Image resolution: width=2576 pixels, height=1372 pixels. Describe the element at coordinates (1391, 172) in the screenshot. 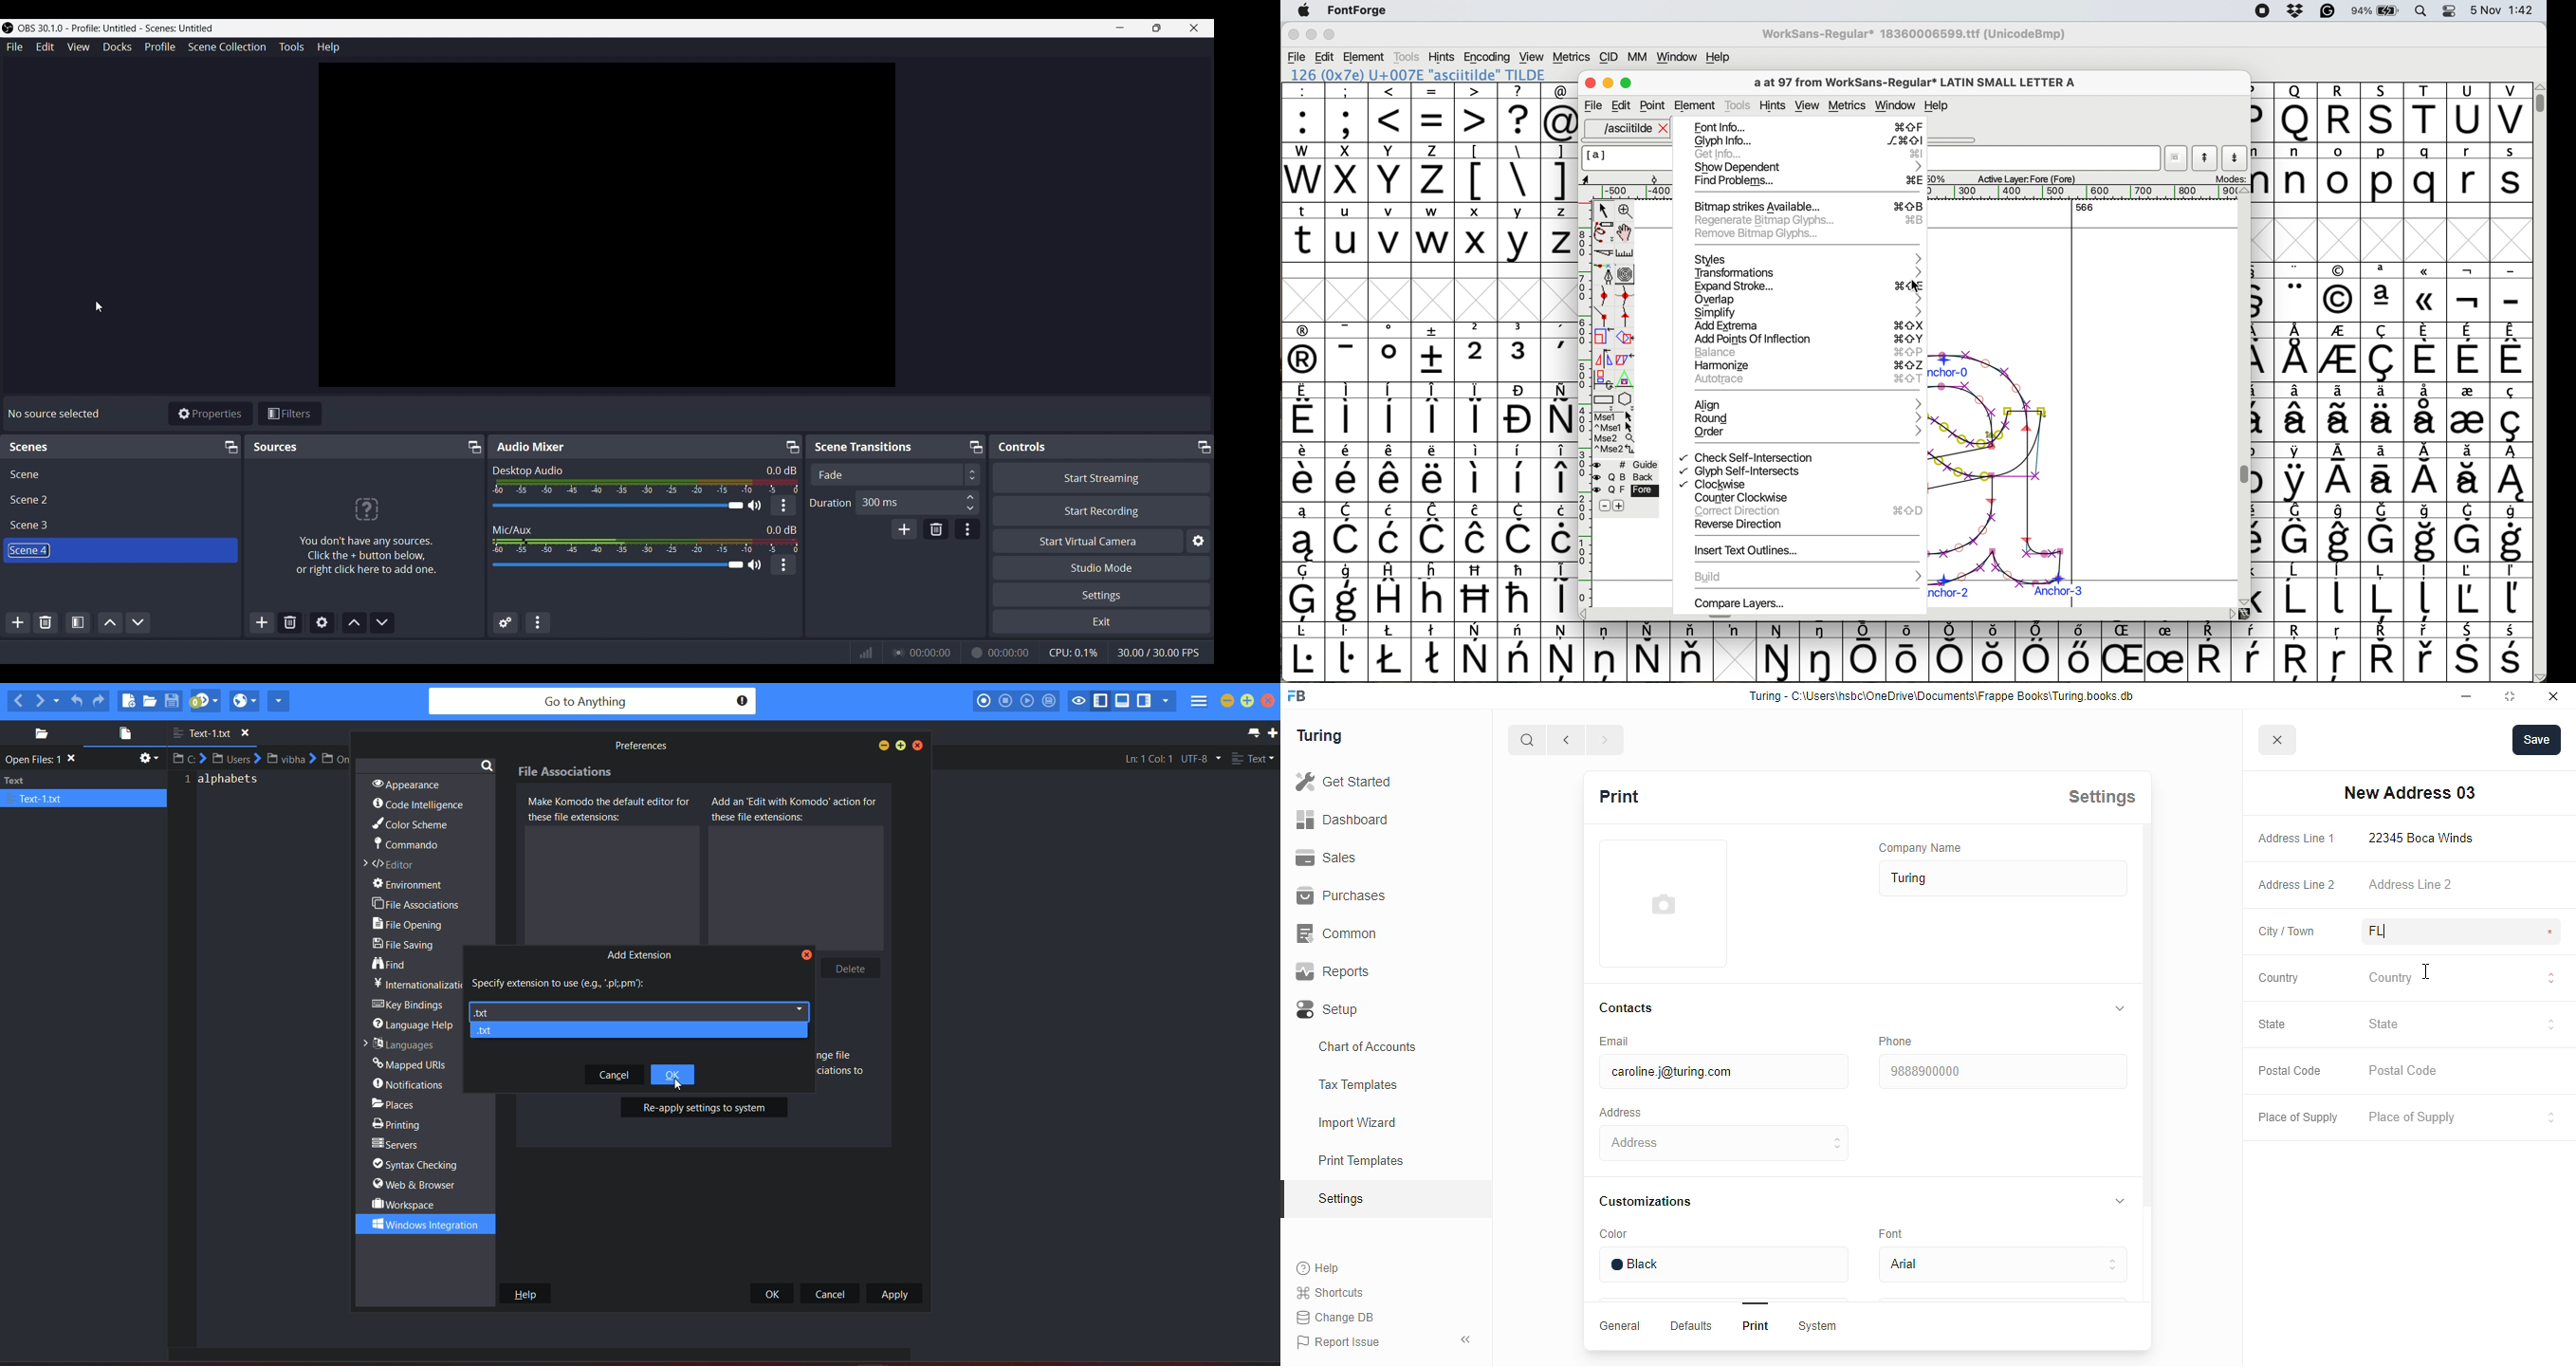

I see `Y` at that location.